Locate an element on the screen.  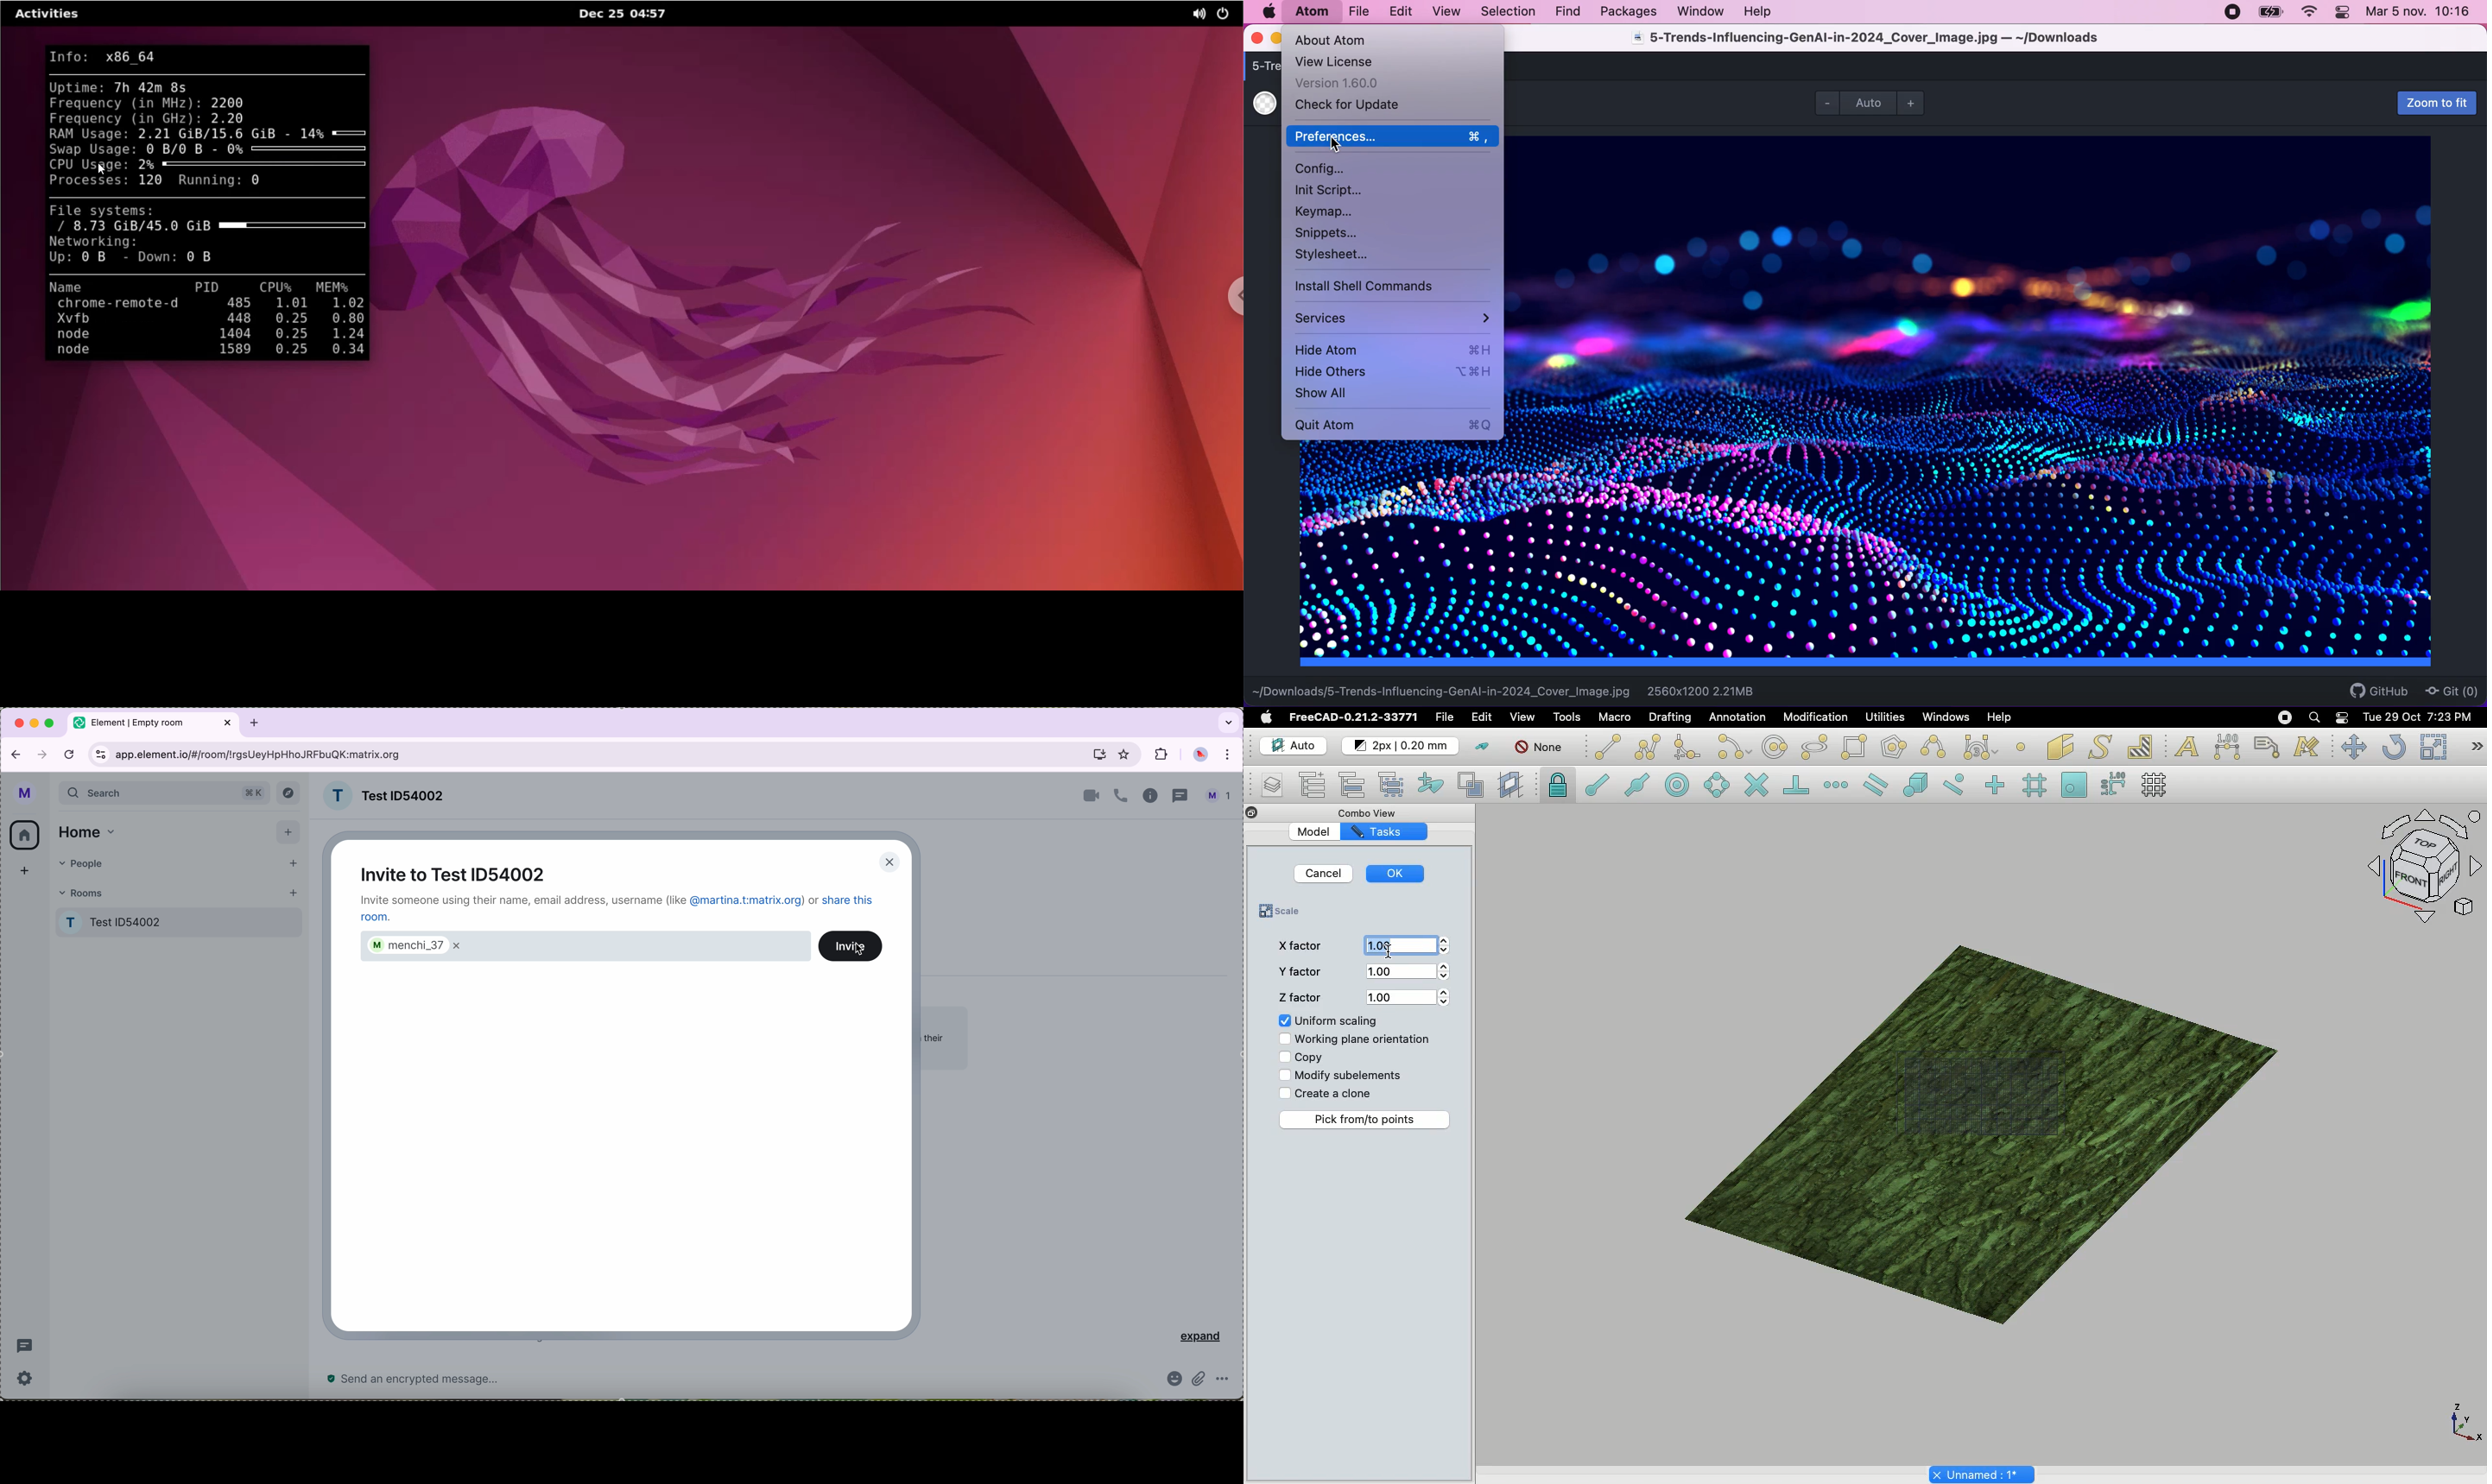
Modify subelements is located at coordinates (1344, 1076).